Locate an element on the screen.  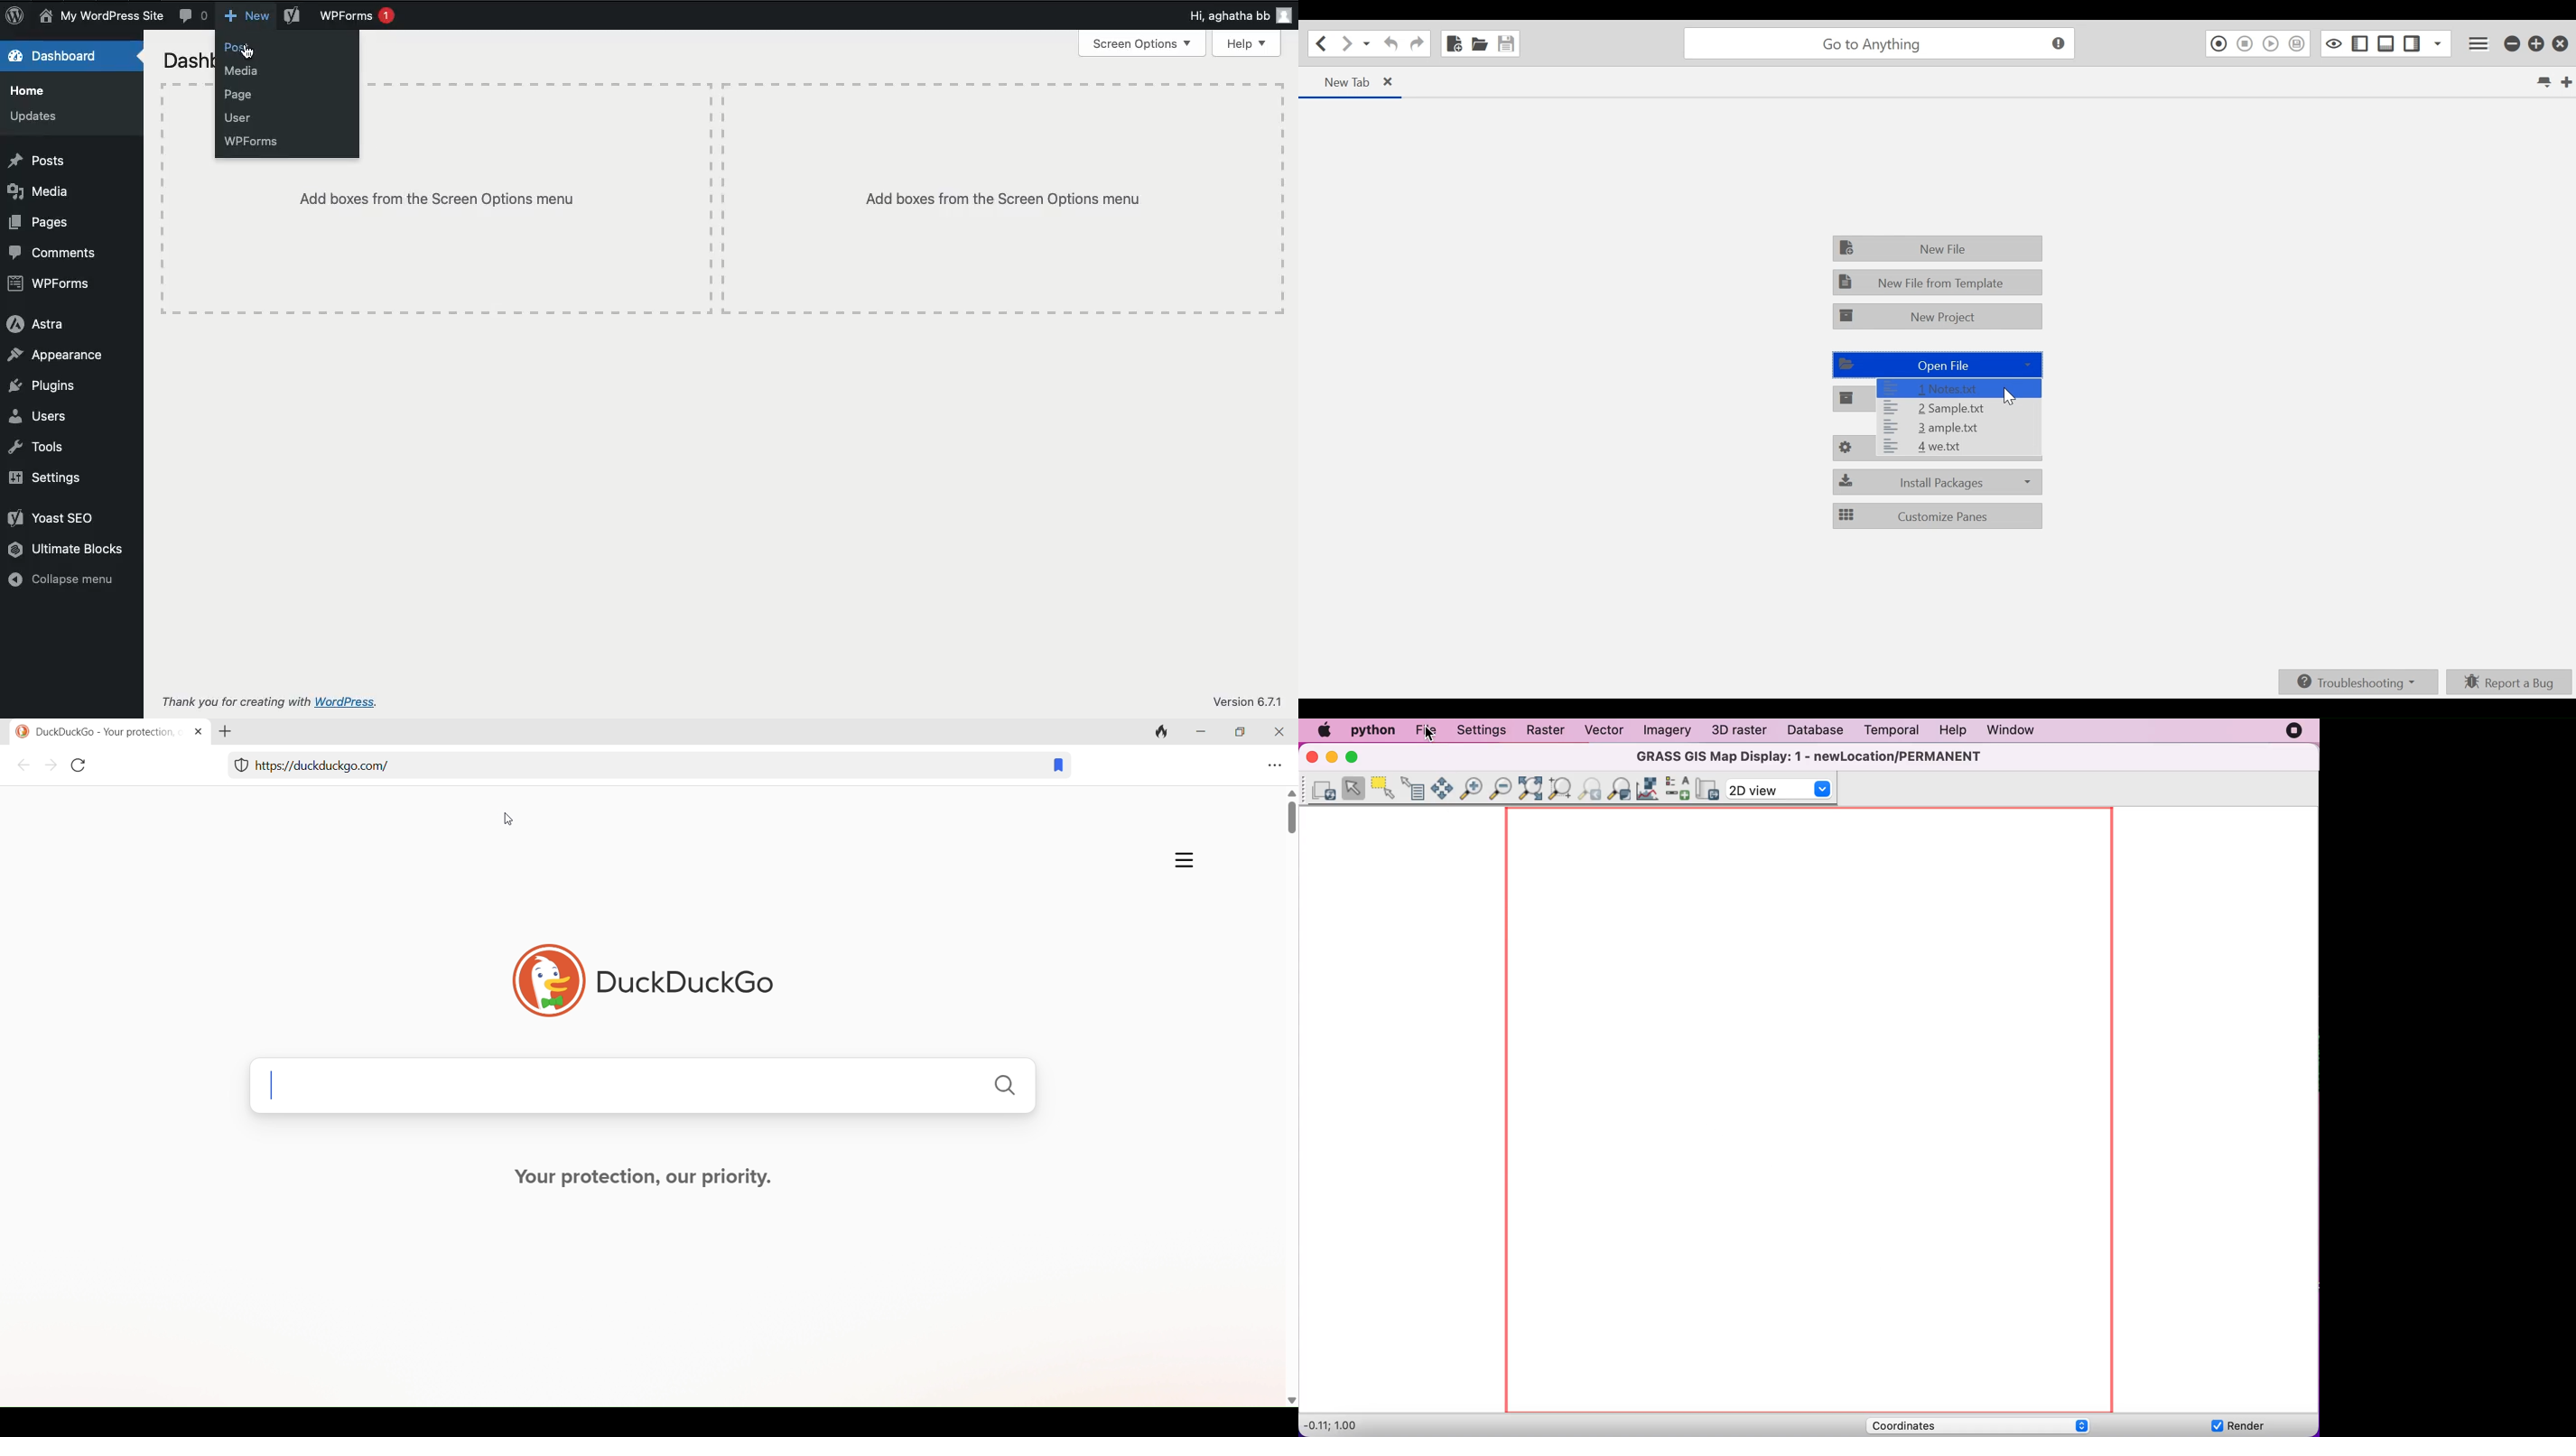
Install packages is located at coordinates (1938, 482).